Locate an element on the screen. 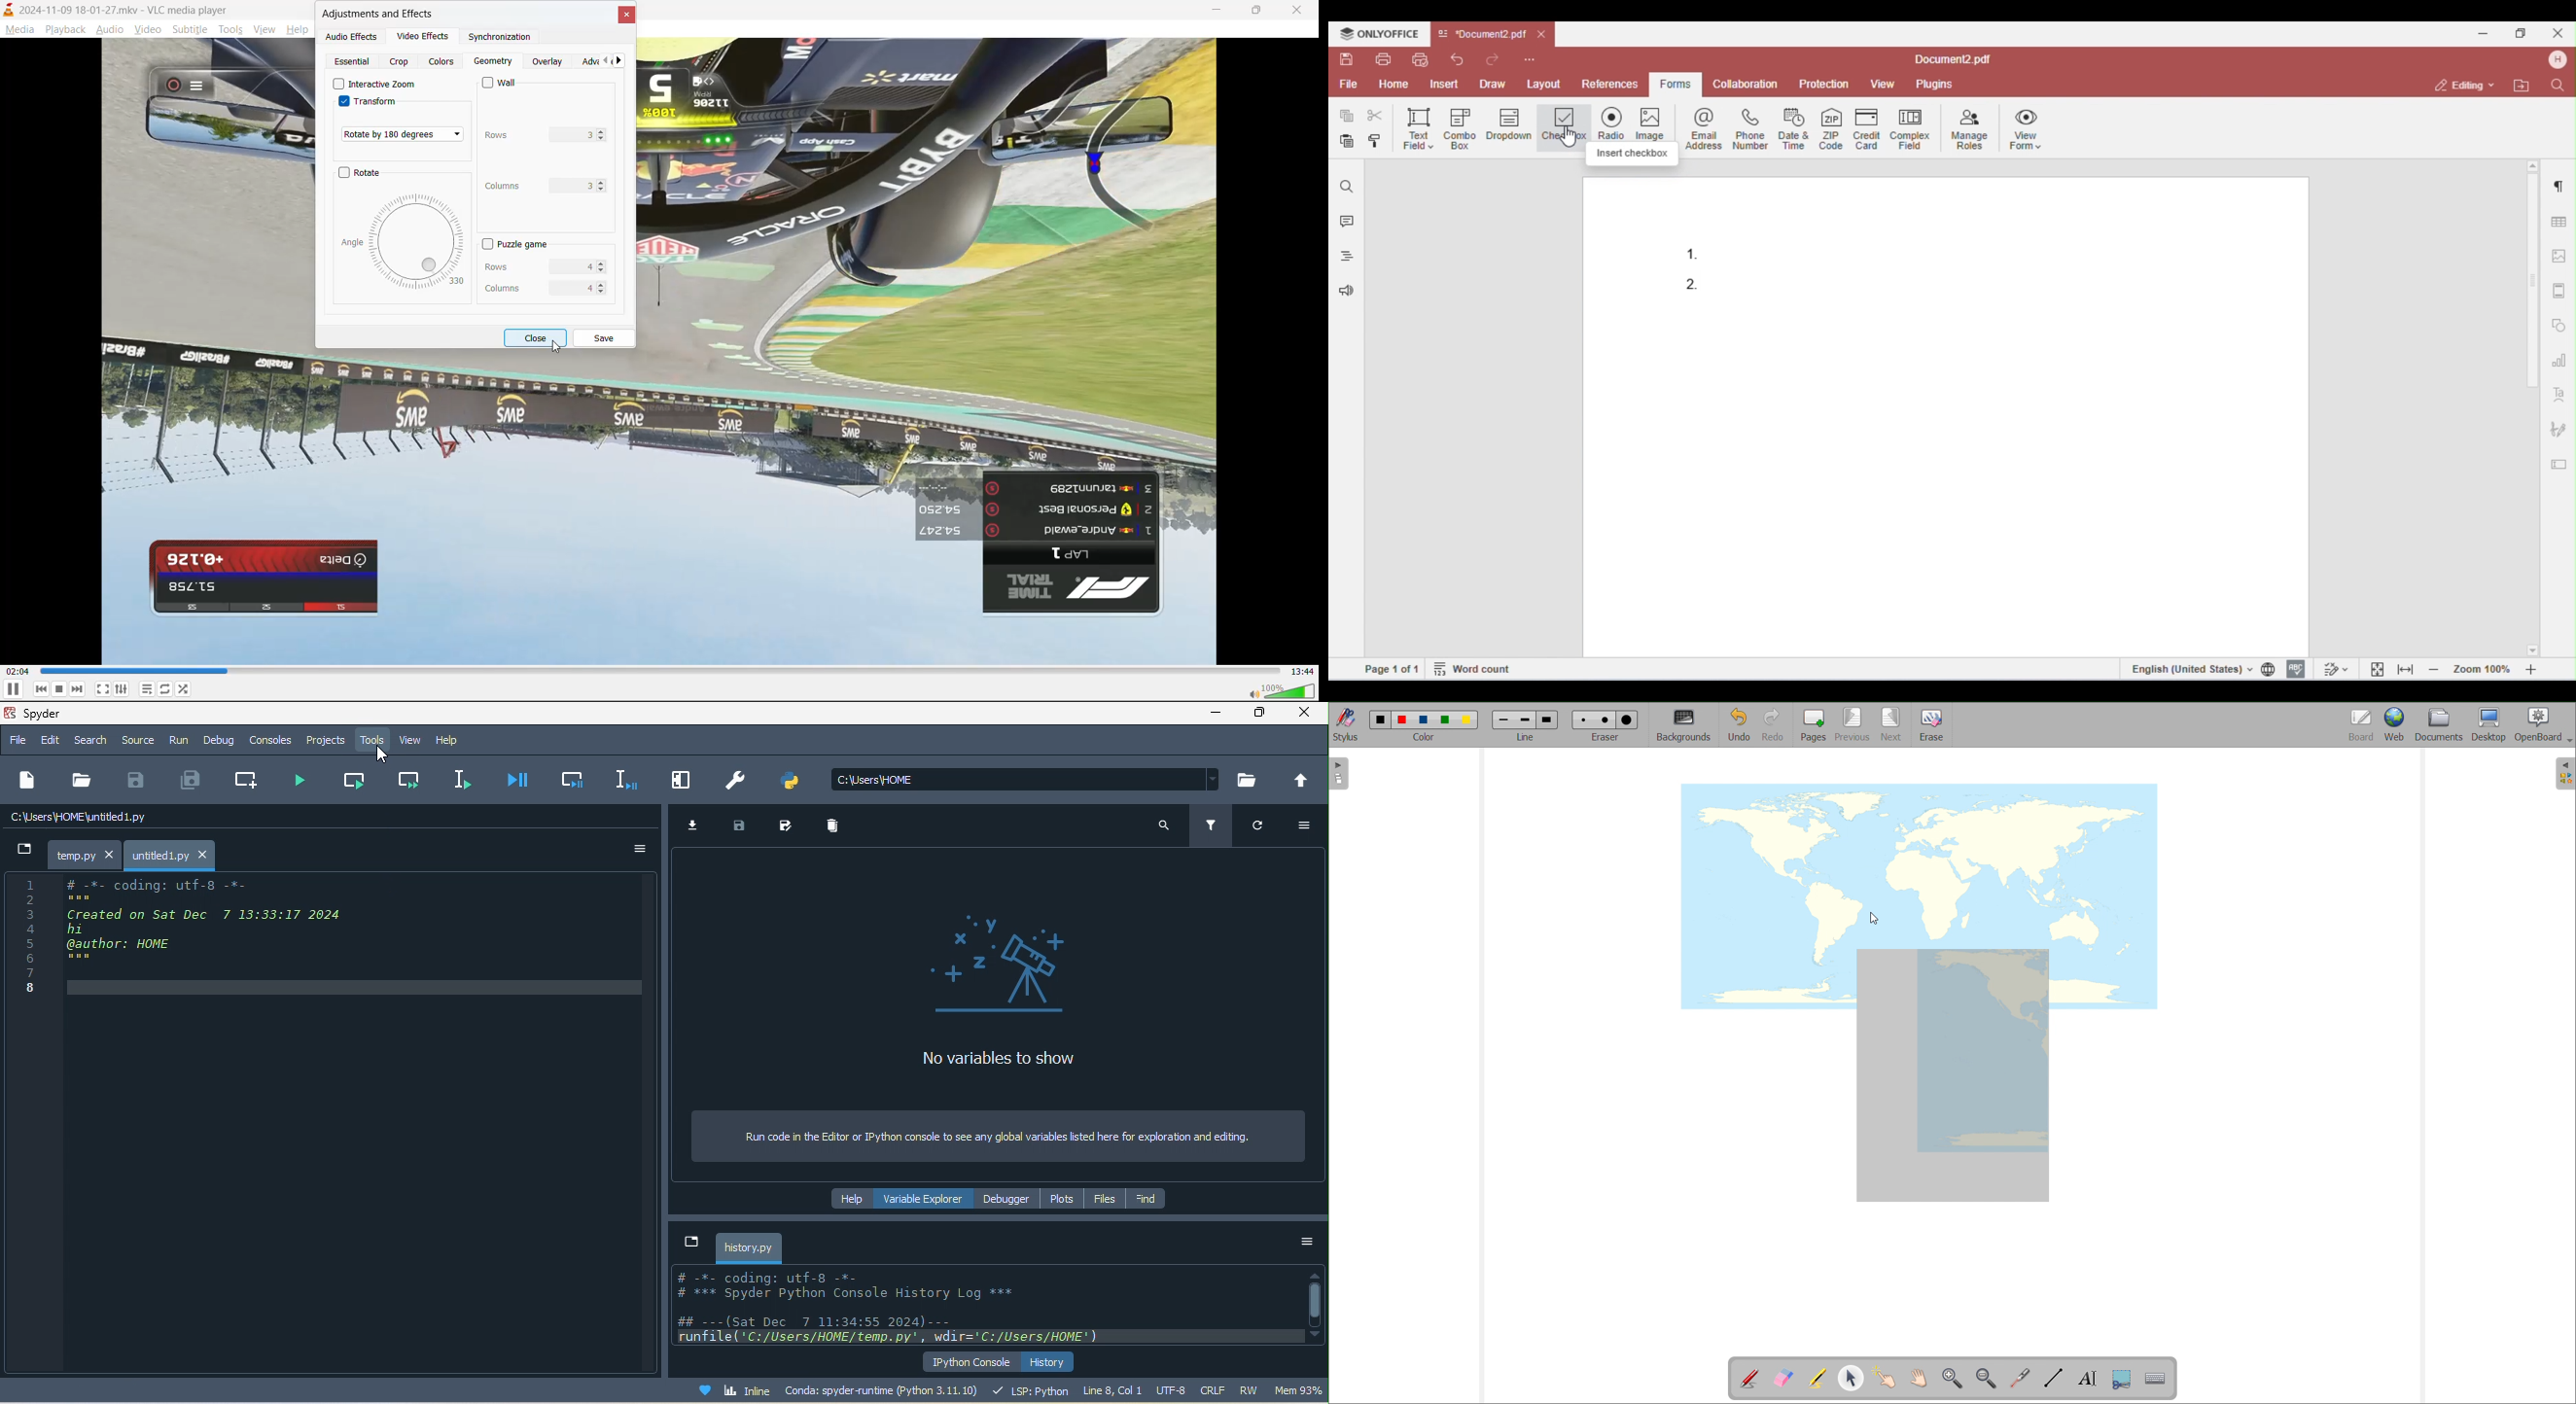 The image size is (2576, 1428). run file is located at coordinates (307, 781).